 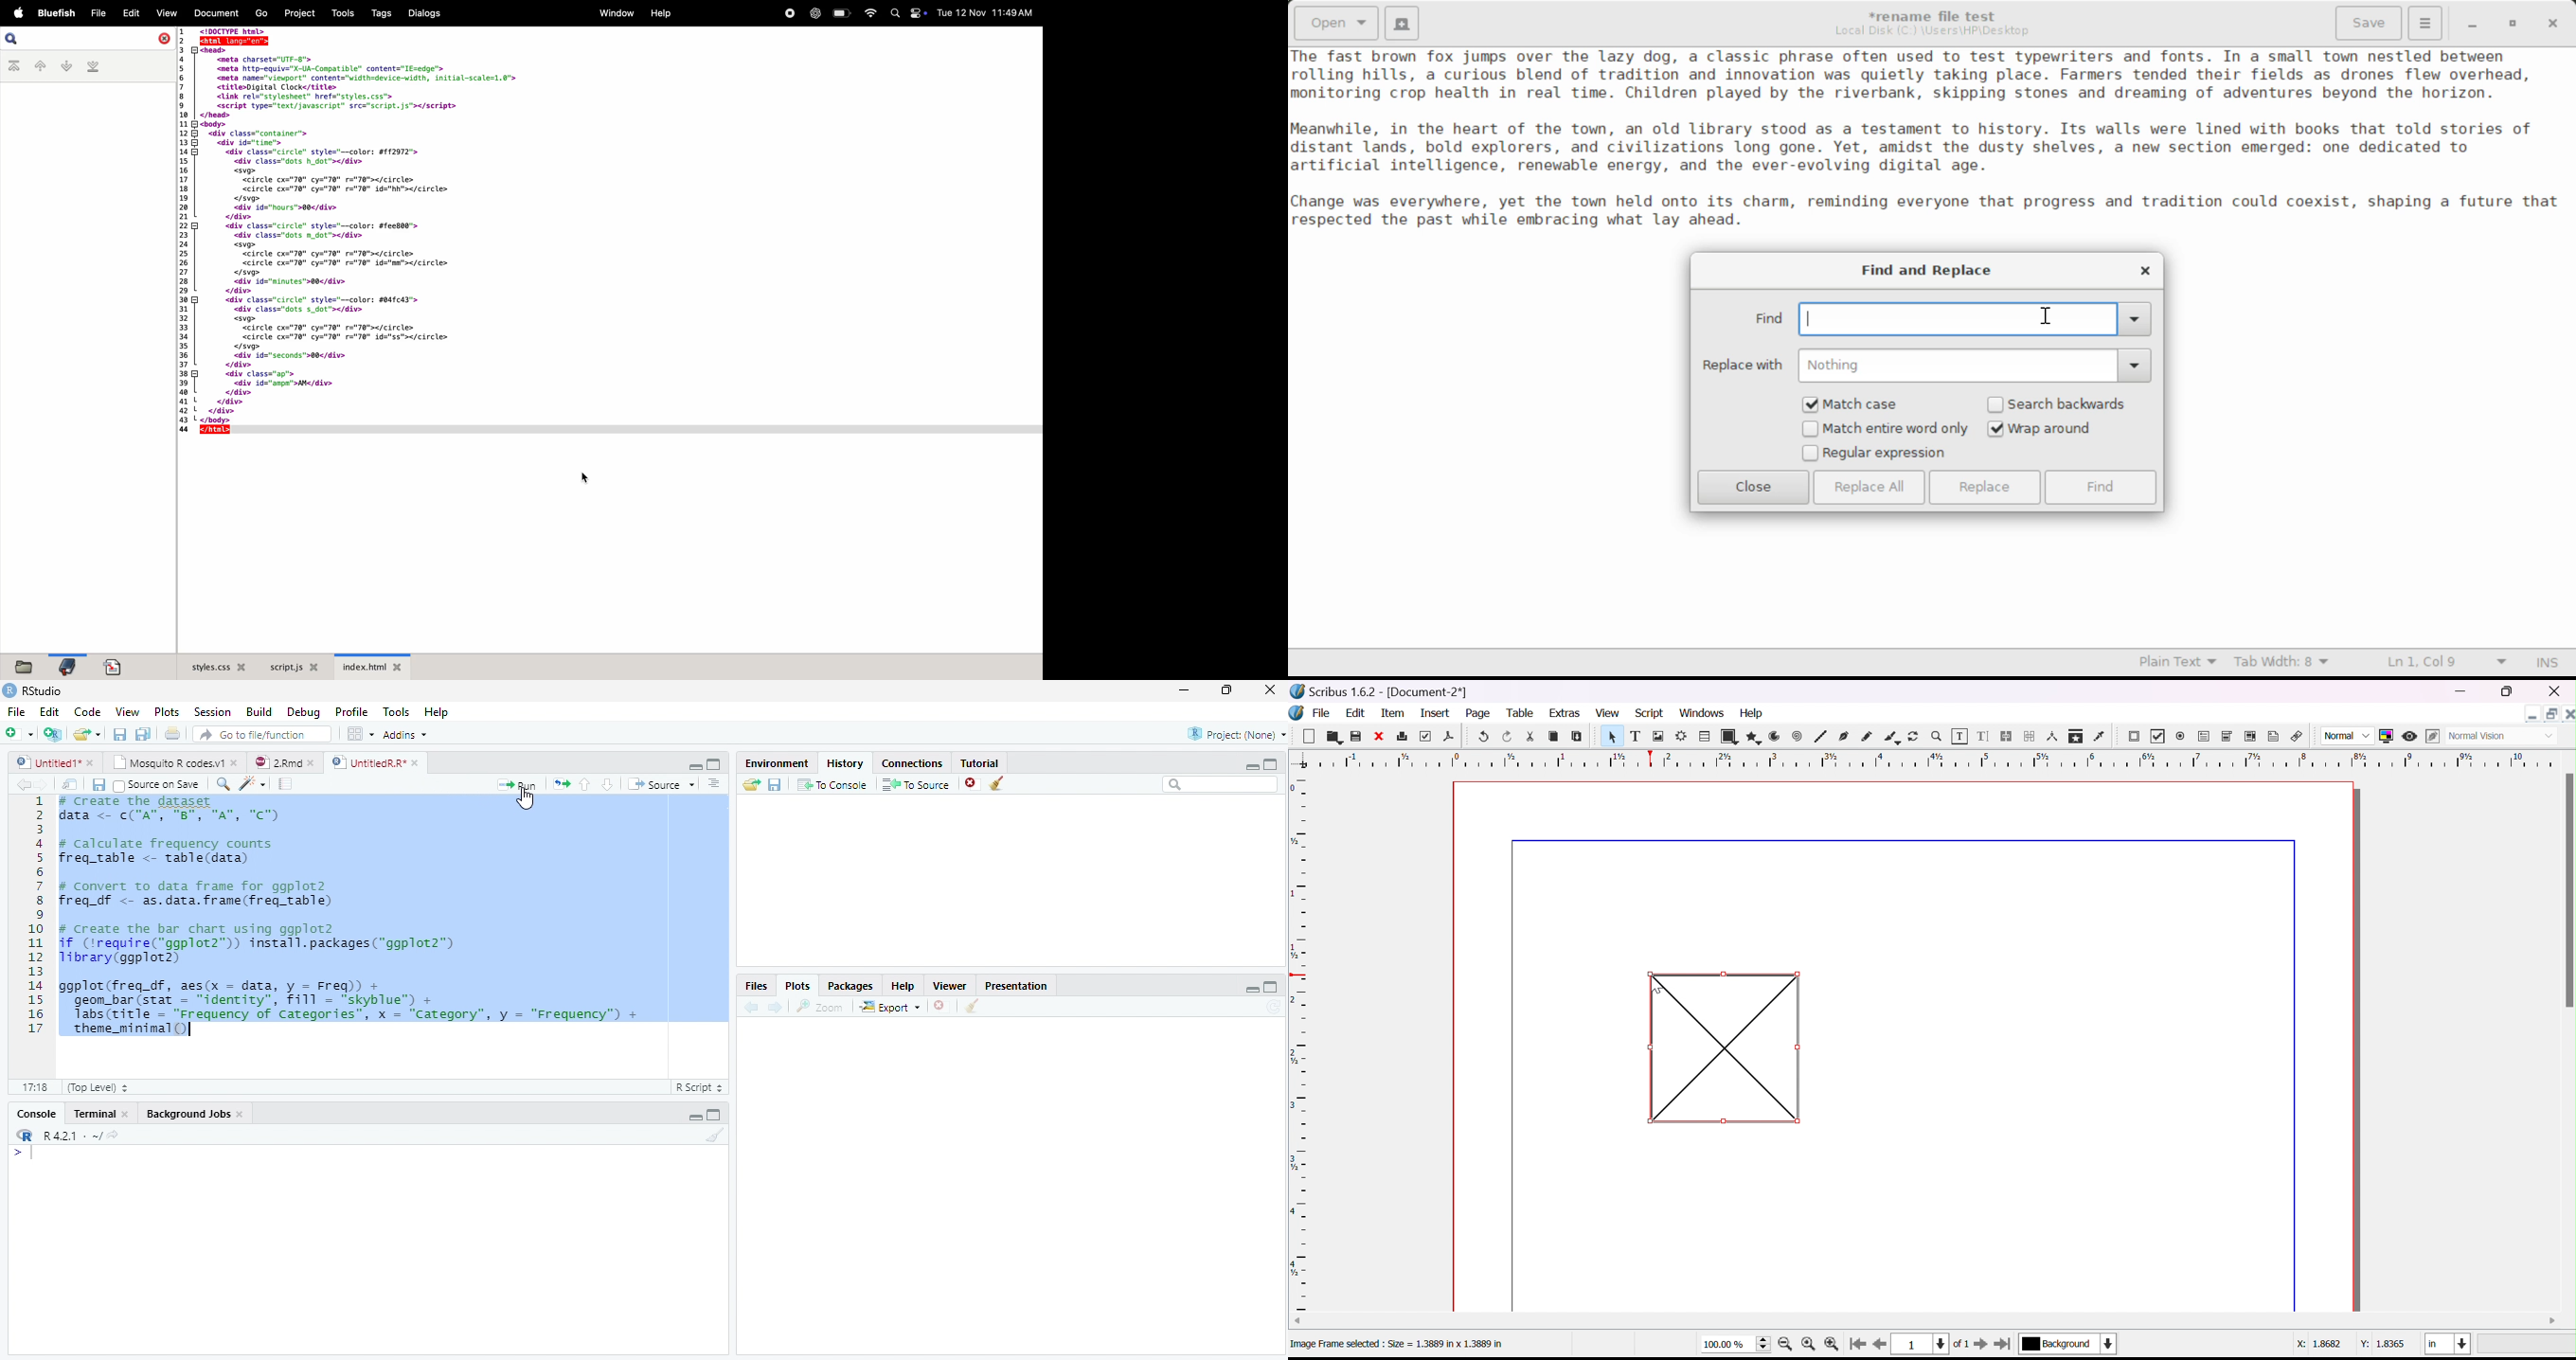 What do you see at coordinates (2507, 693) in the screenshot?
I see `restore down` at bounding box center [2507, 693].